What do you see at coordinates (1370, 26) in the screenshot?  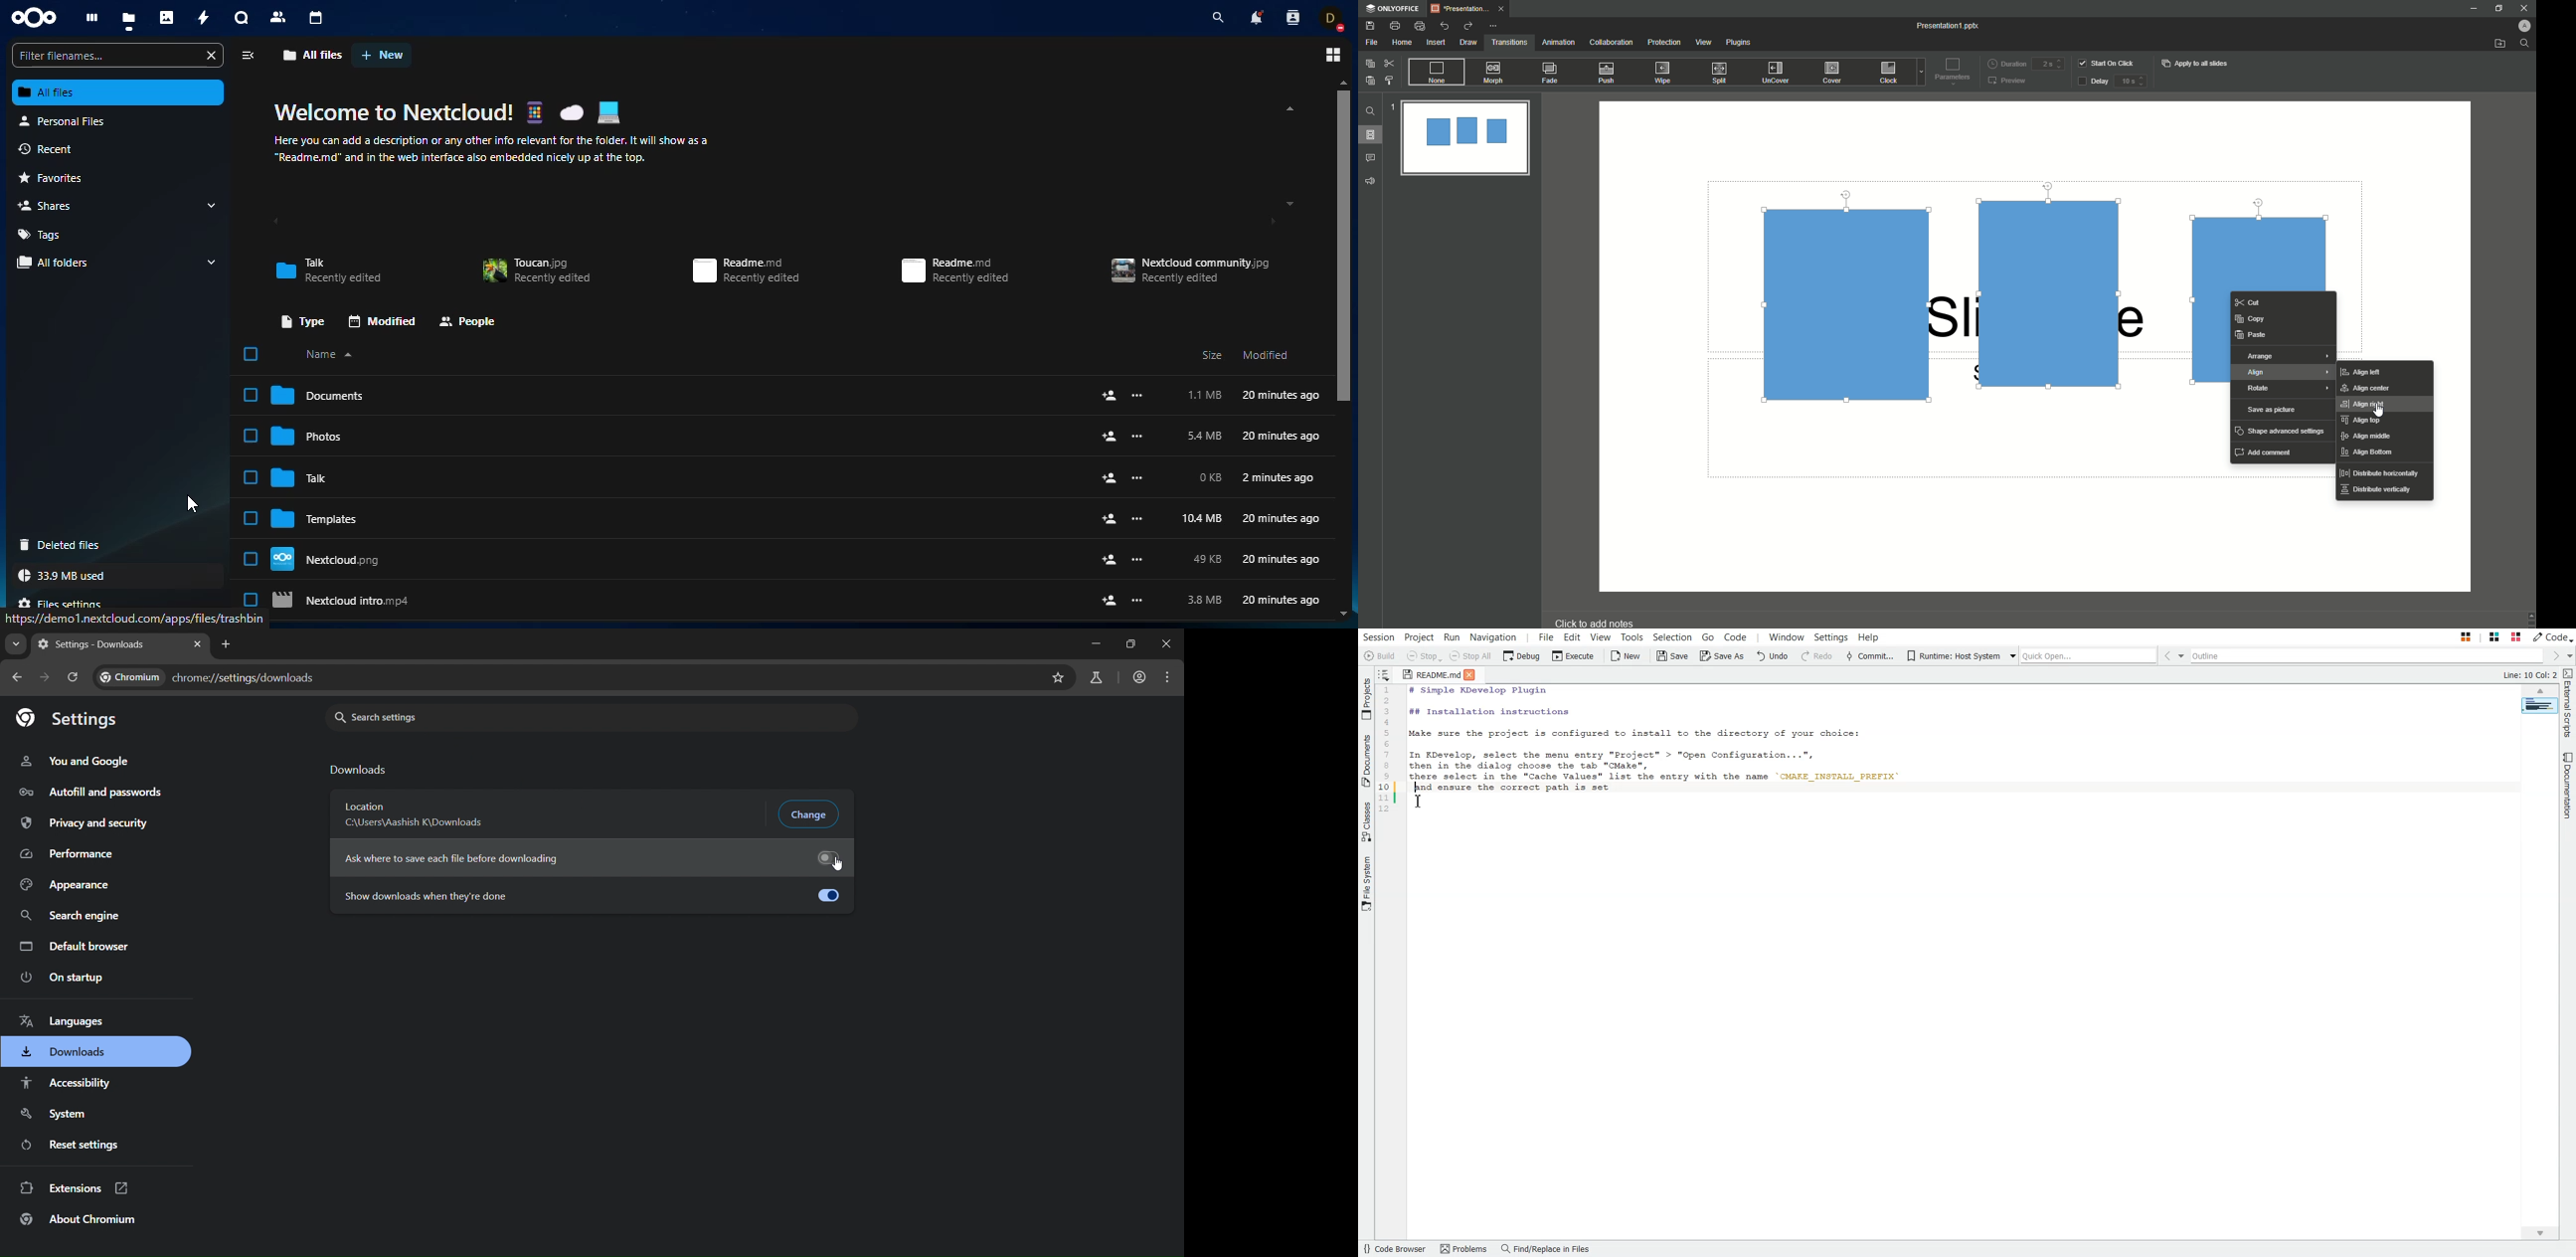 I see `Save` at bounding box center [1370, 26].